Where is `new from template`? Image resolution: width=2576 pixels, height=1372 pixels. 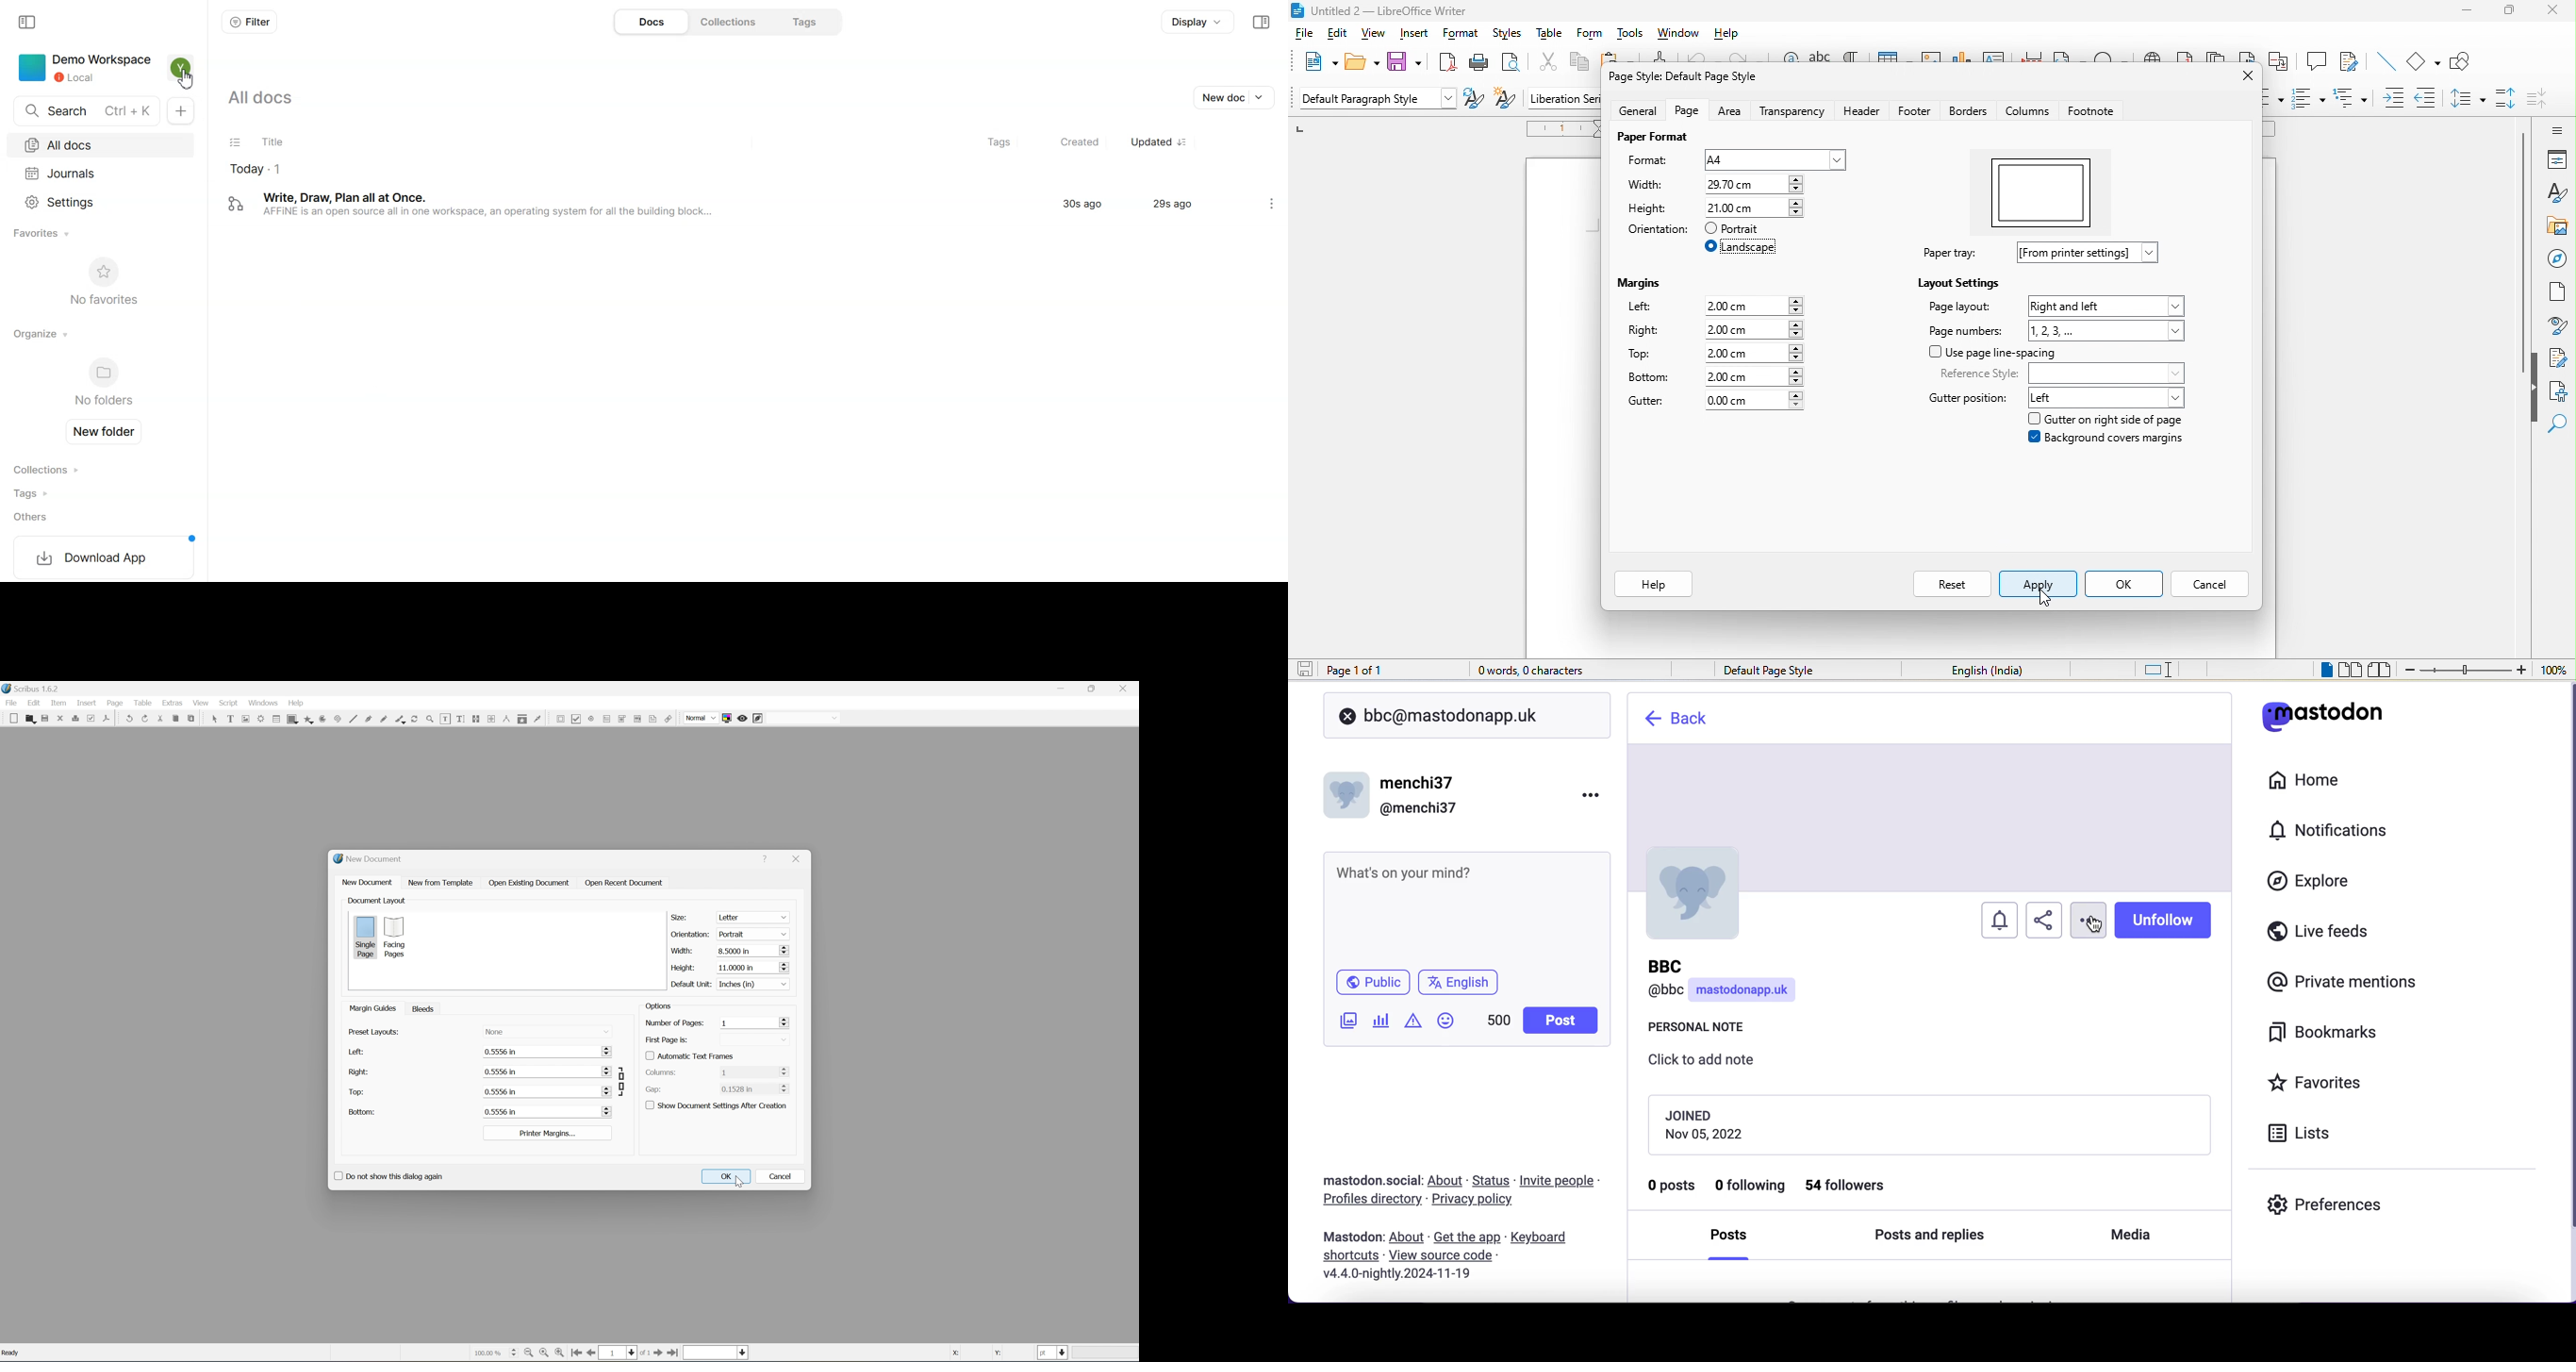
new from template is located at coordinates (441, 882).